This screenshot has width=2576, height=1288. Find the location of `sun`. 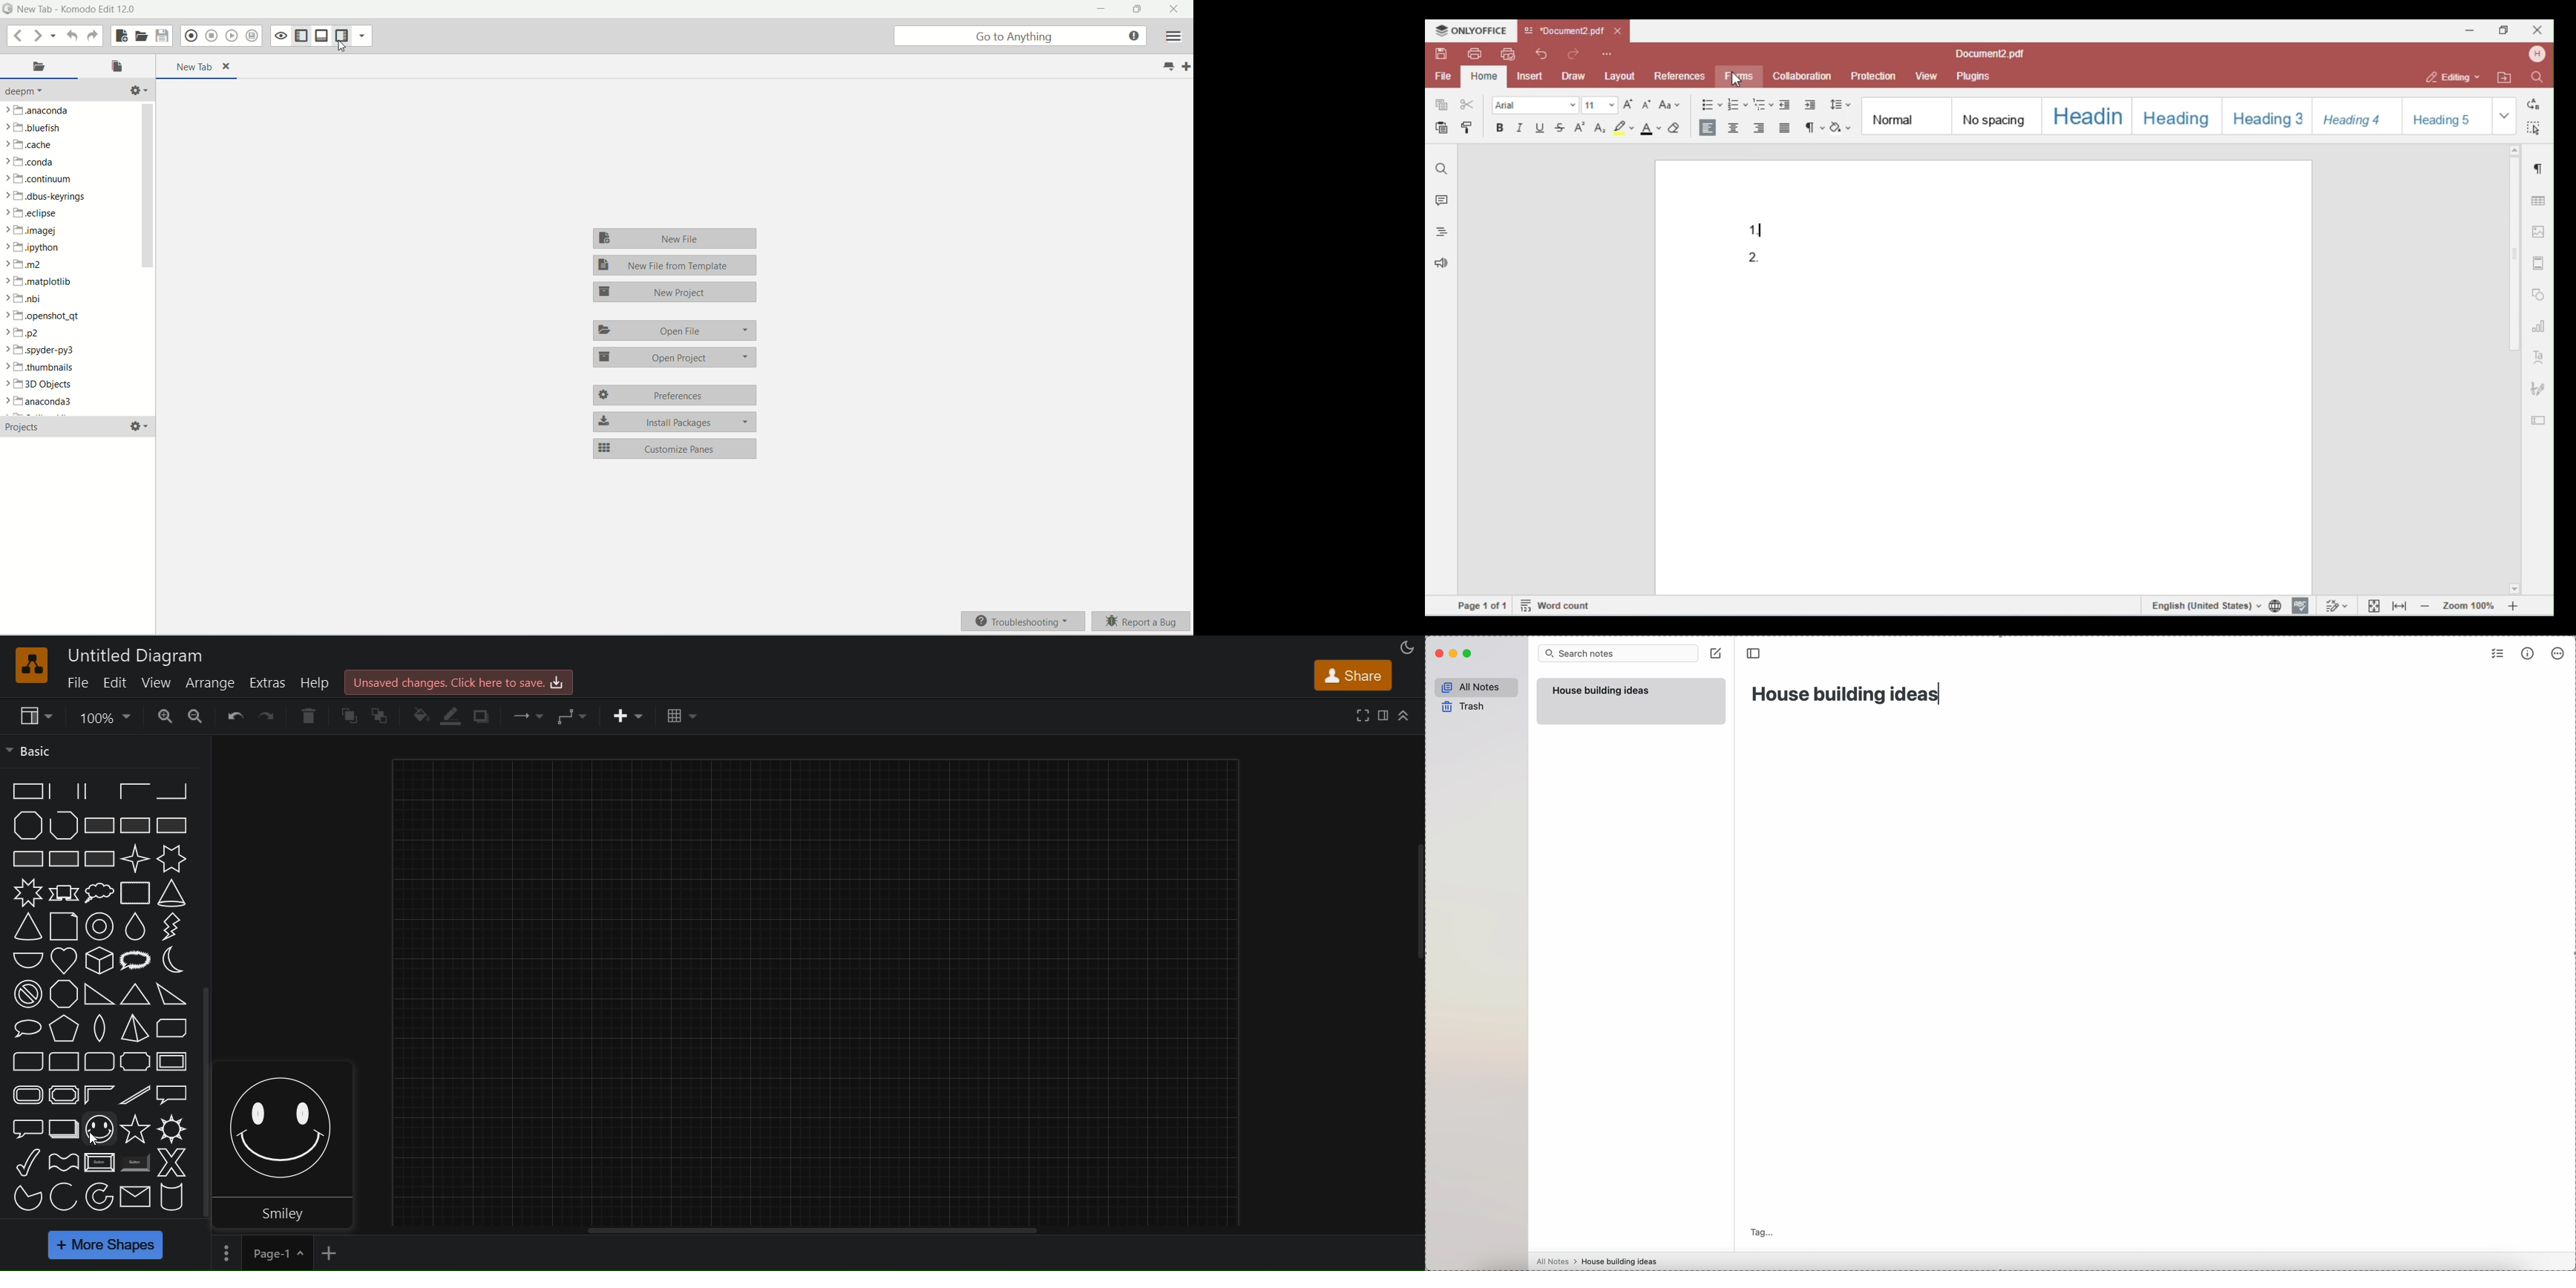

sun is located at coordinates (172, 1130).